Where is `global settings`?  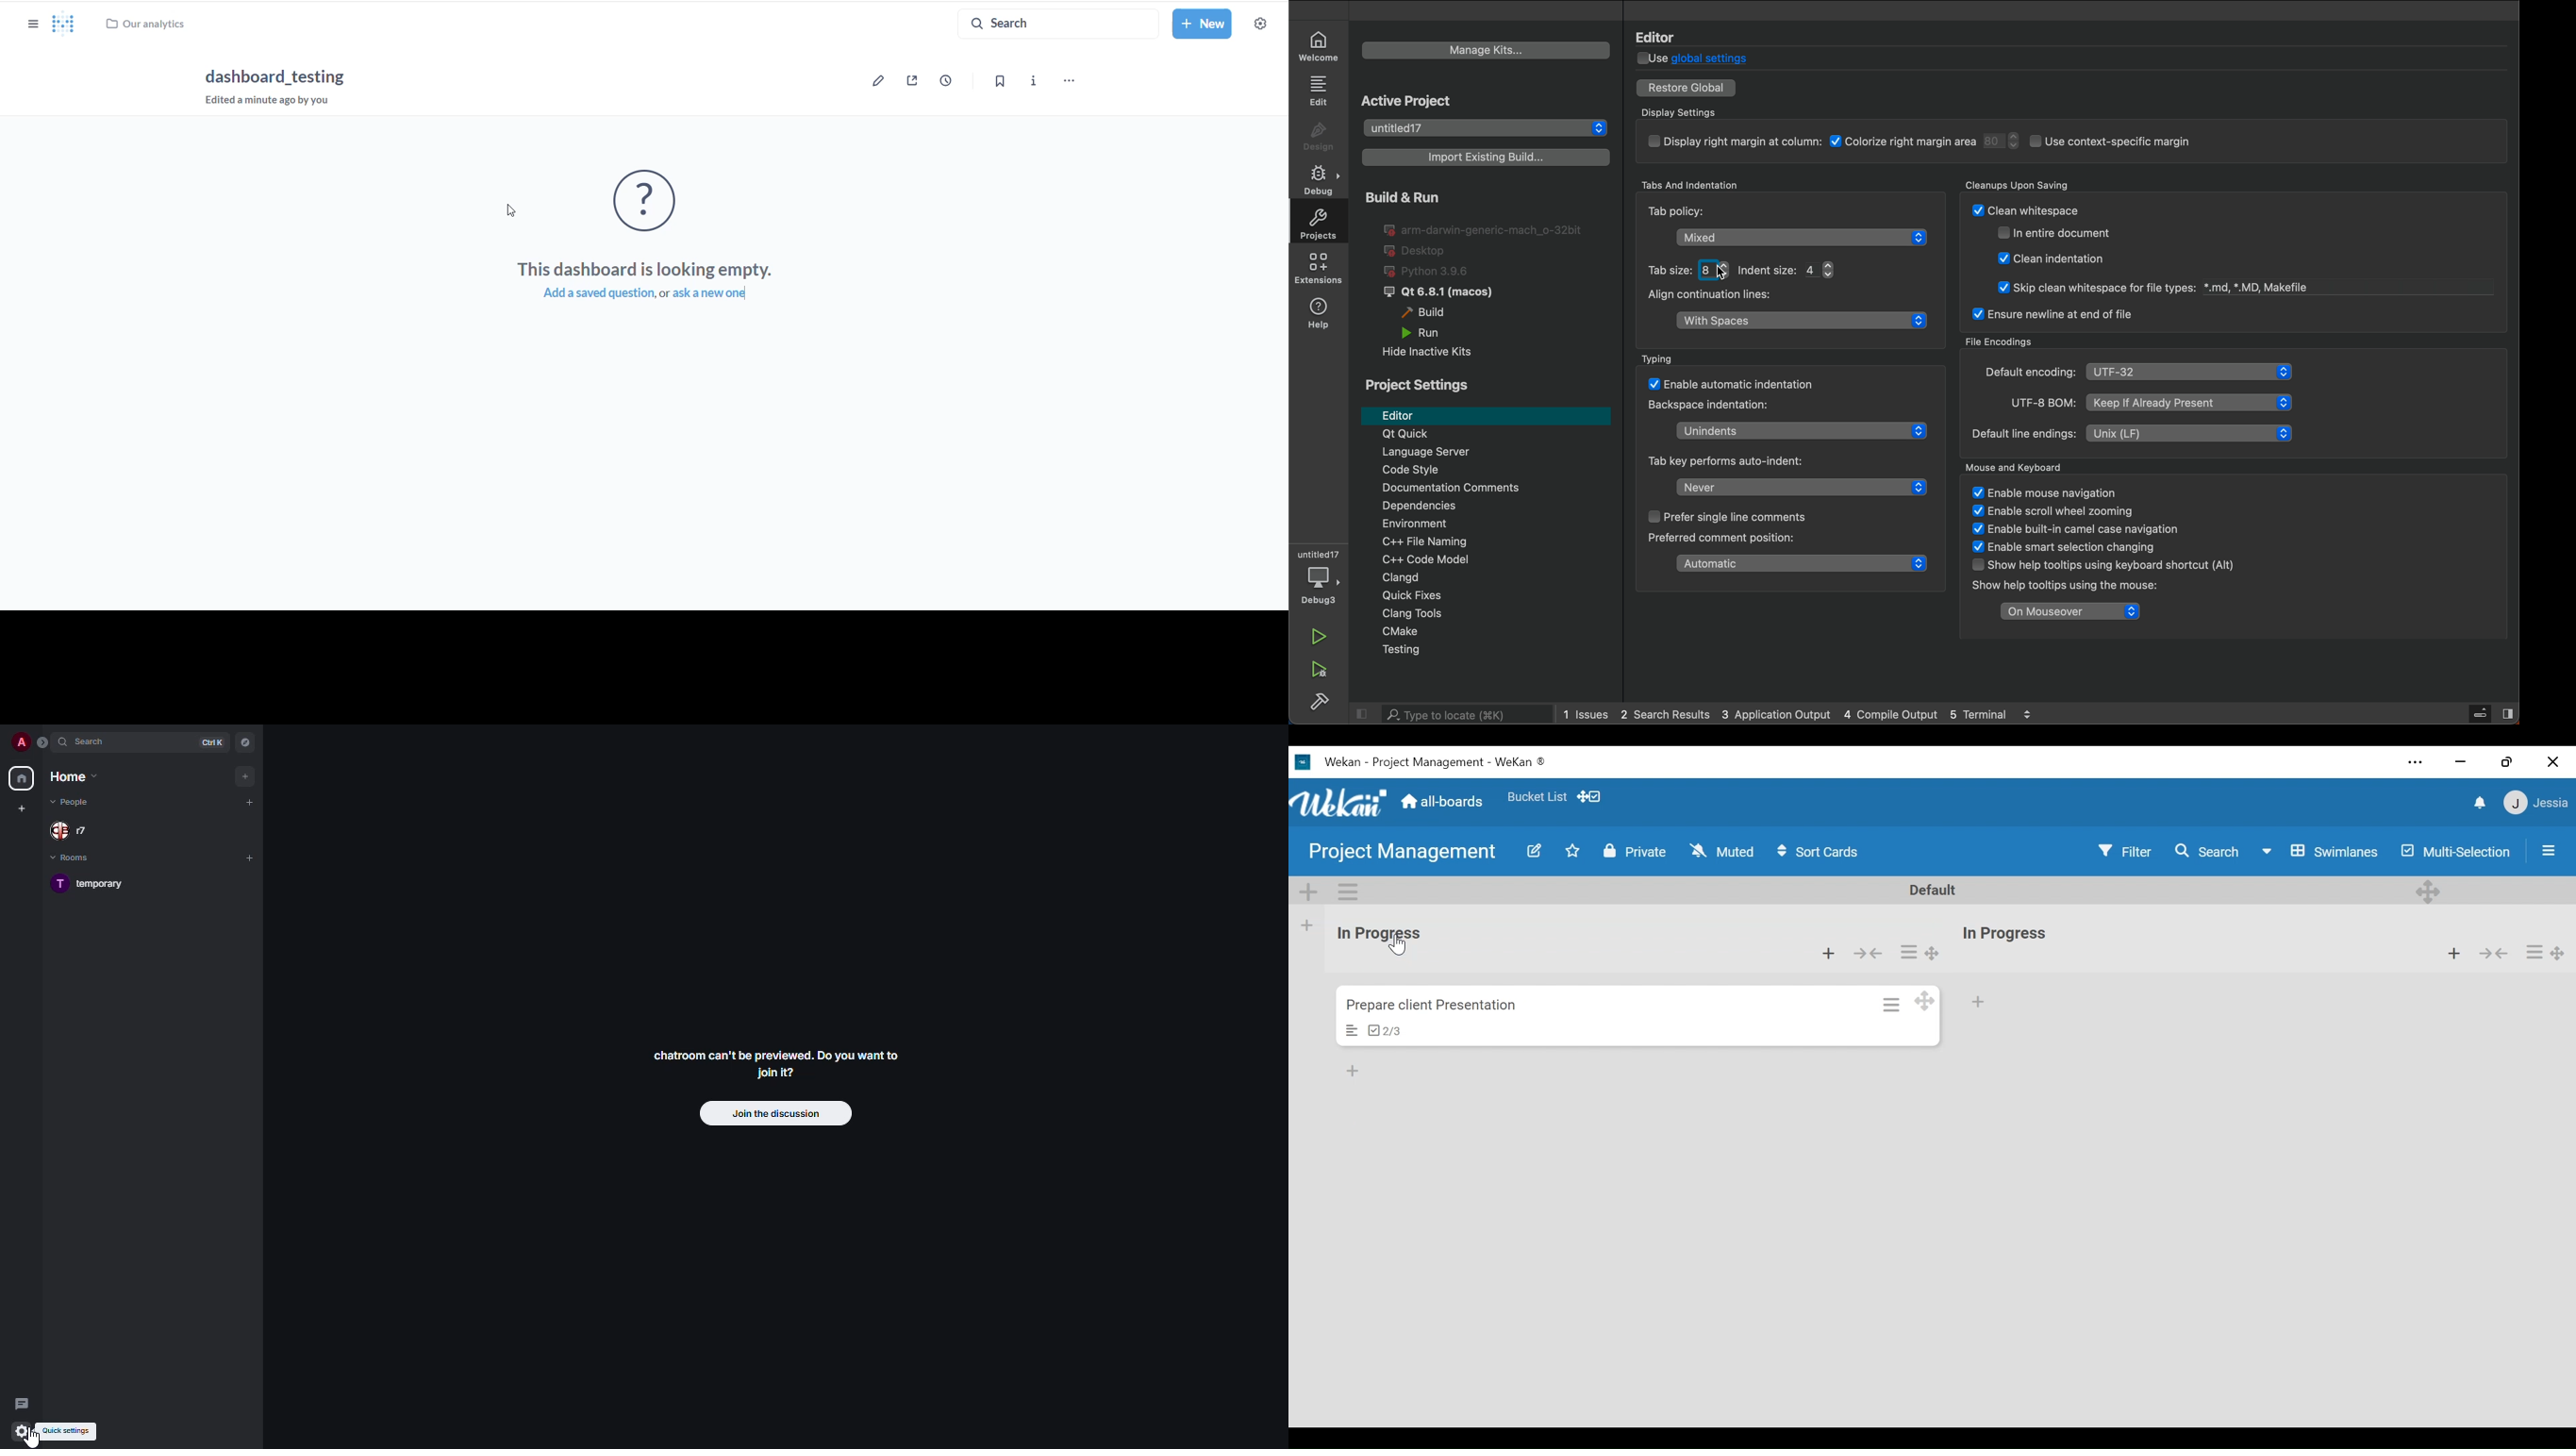
global settings is located at coordinates (1703, 58).